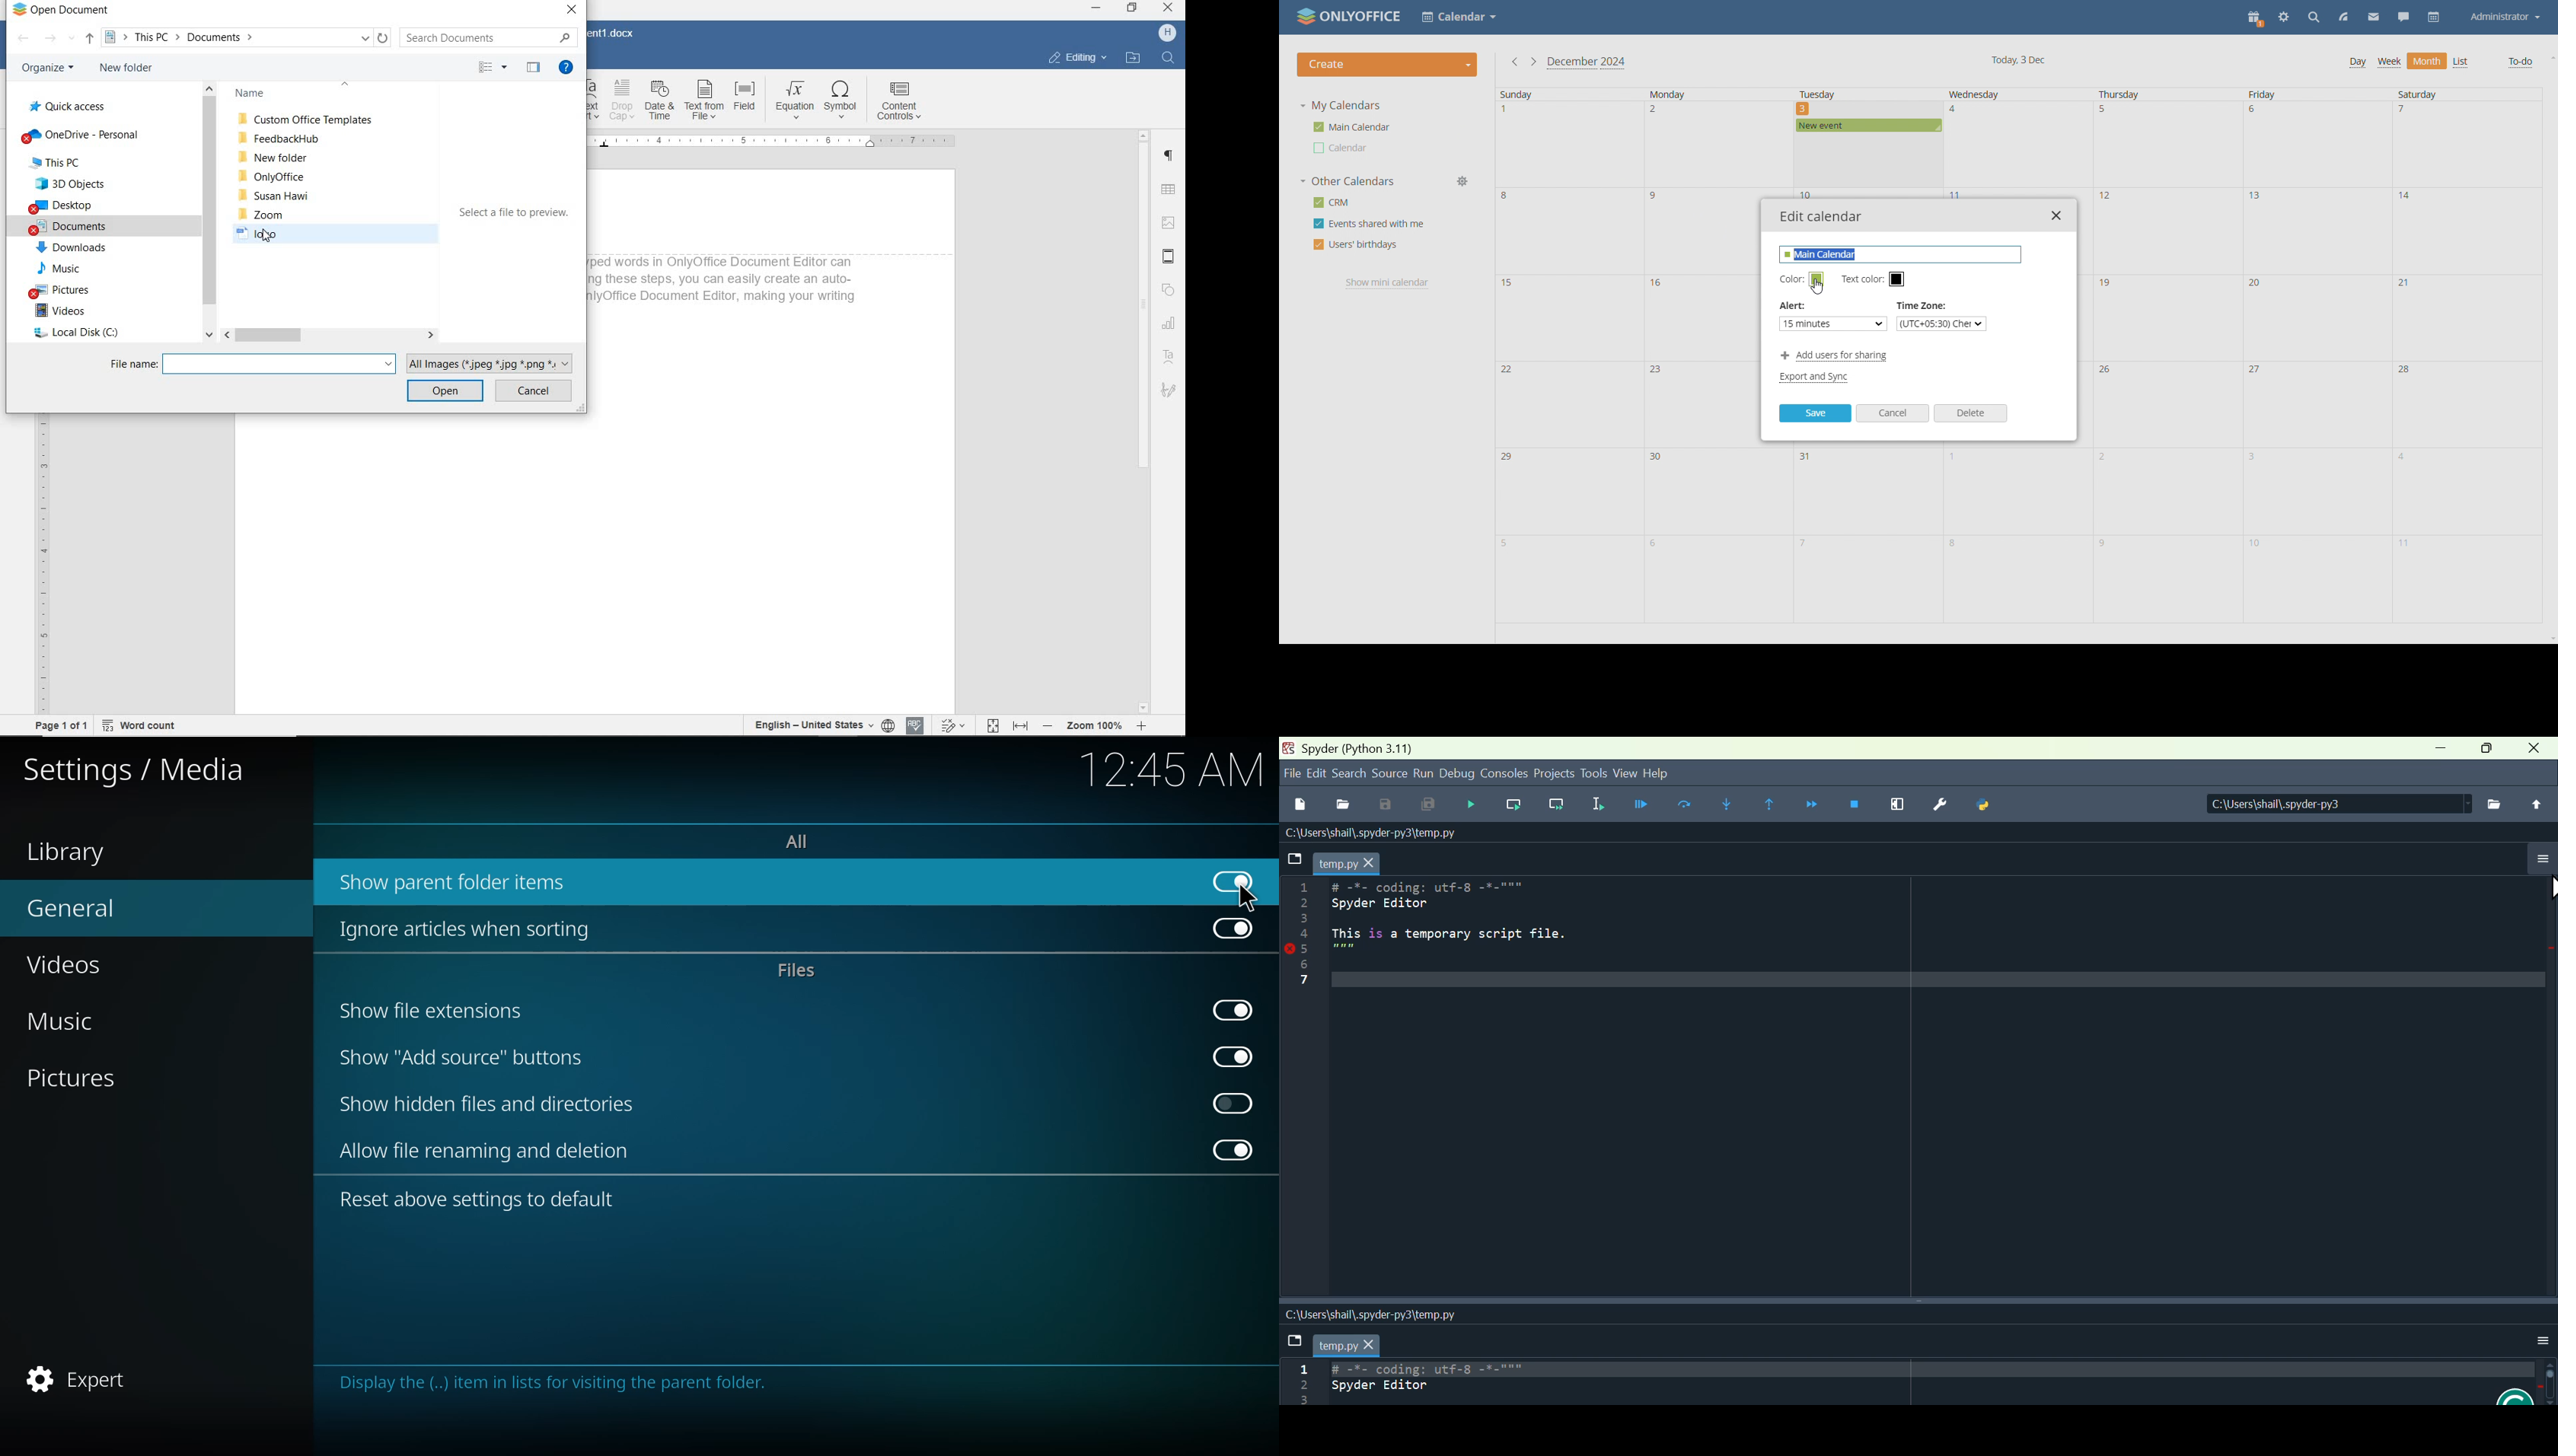 This screenshot has width=2576, height=1456. Describe the element at coordinates (65, 270) in the screenshot. I see `MUSIC` at that location.